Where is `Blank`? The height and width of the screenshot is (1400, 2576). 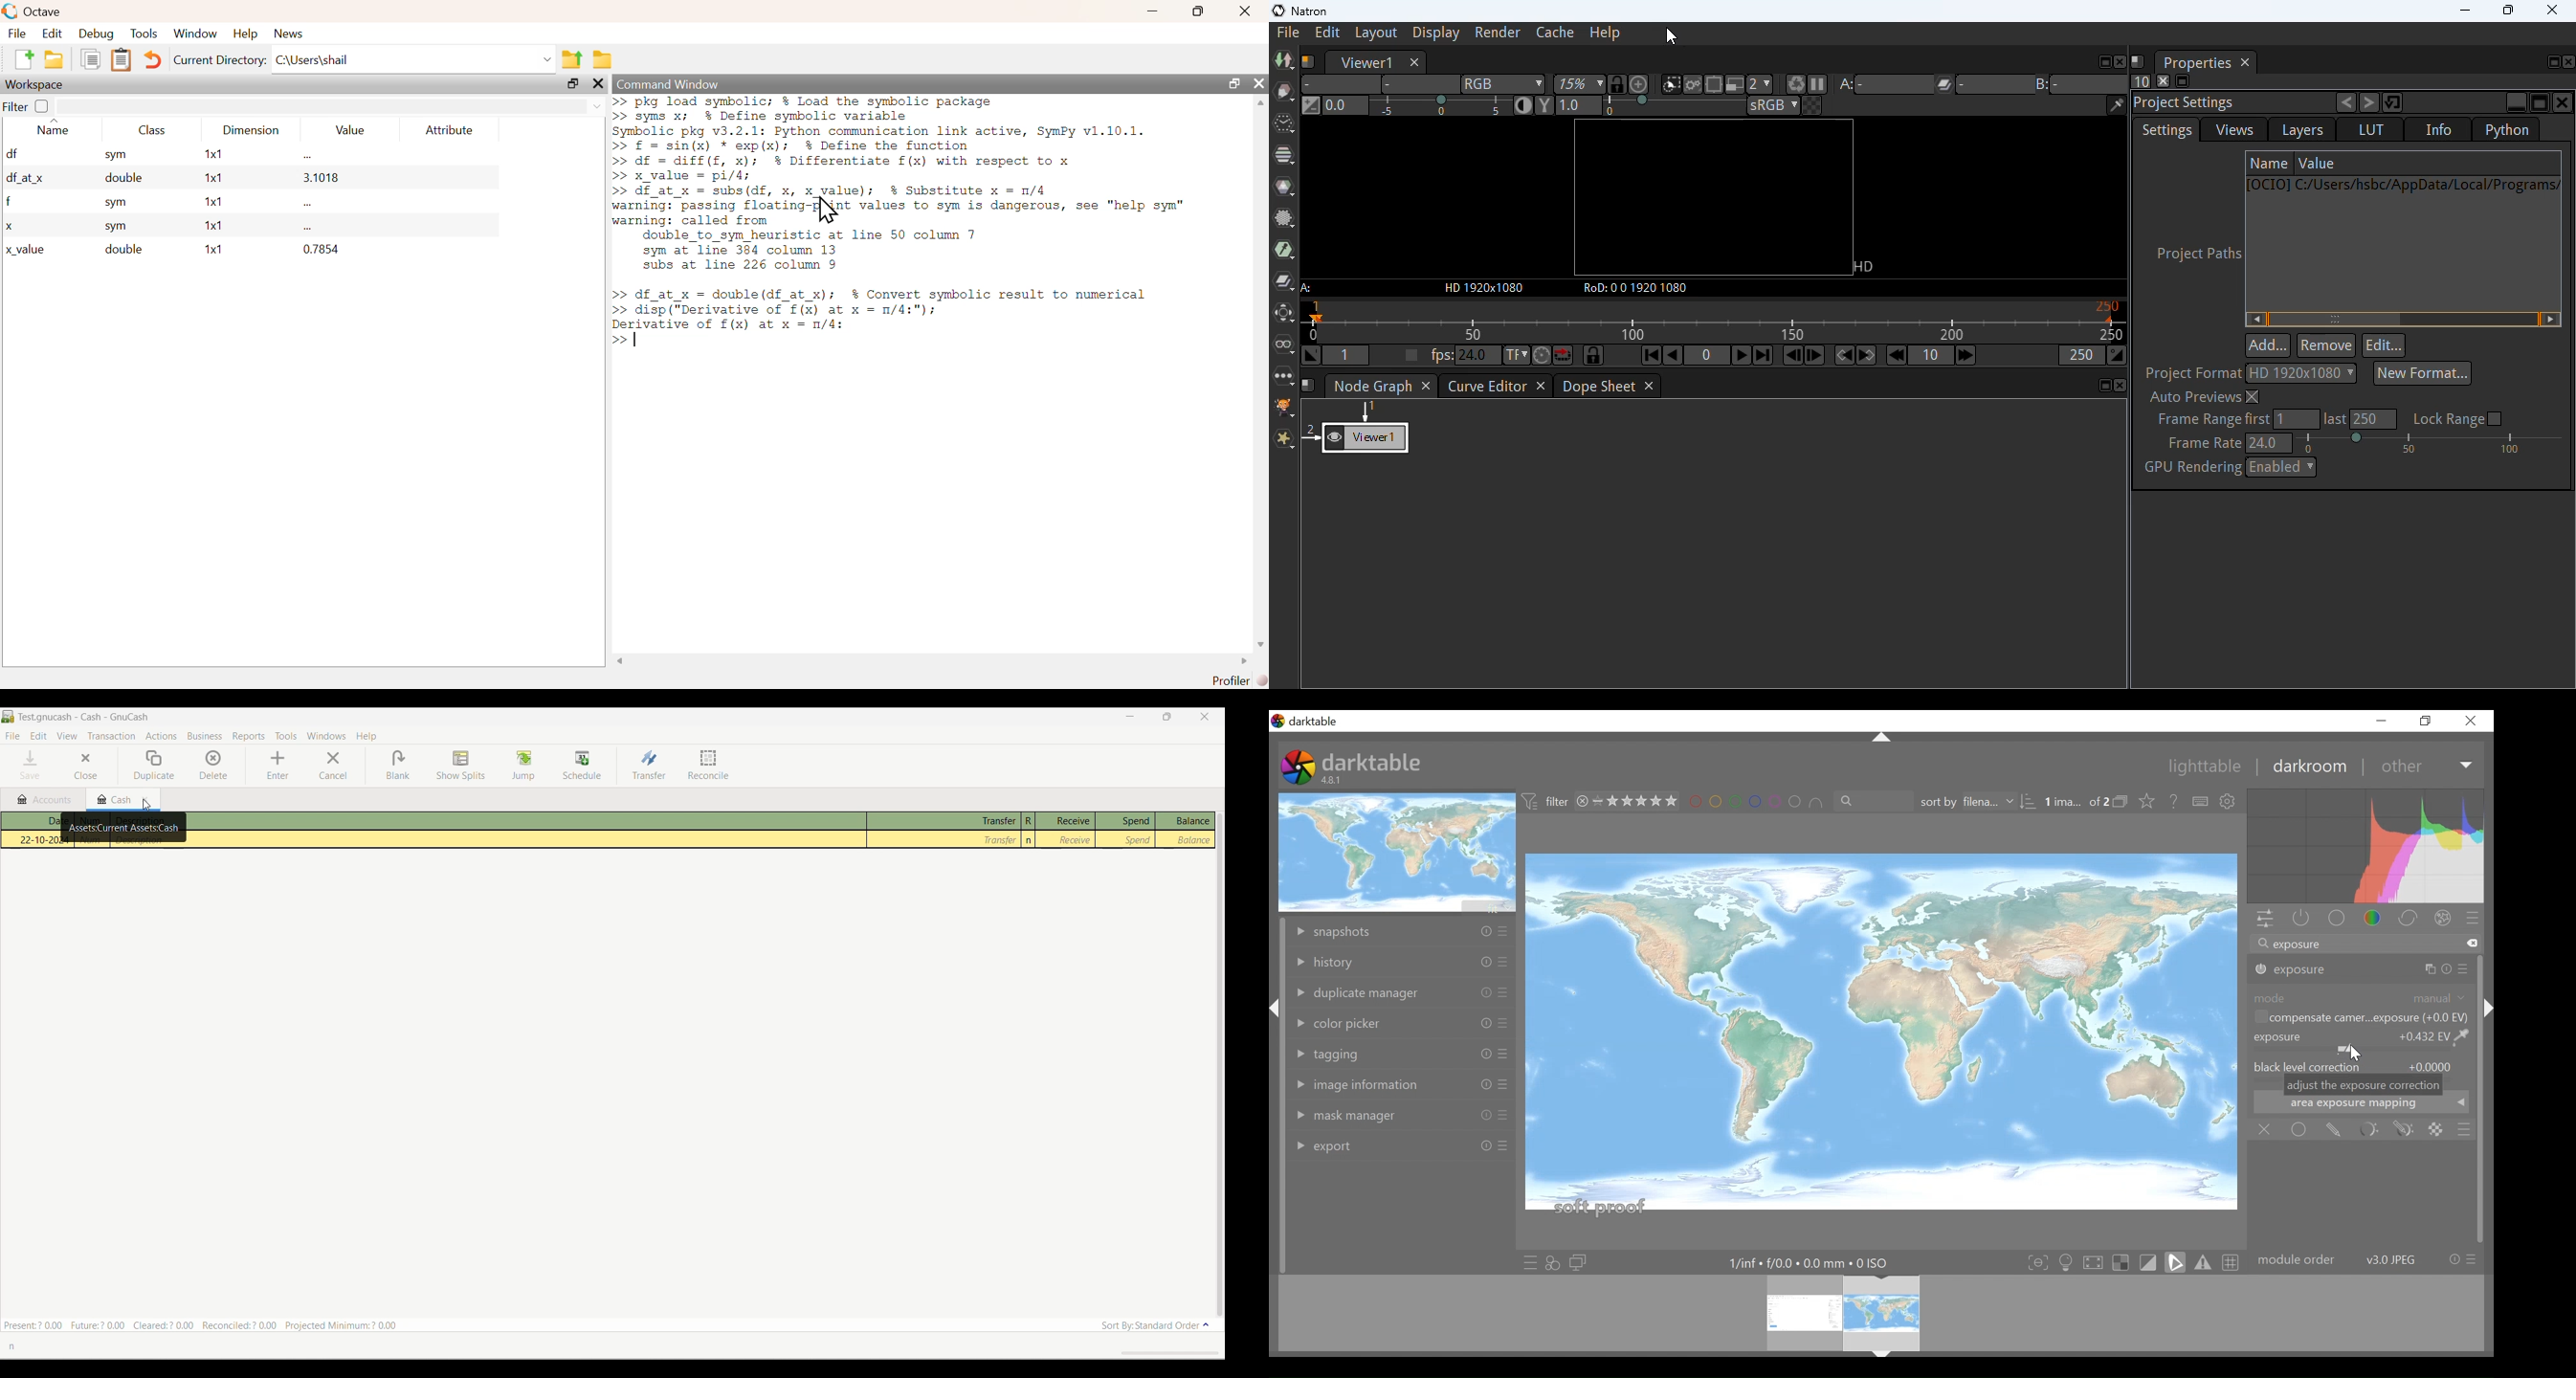 Blank is located at coordinates (398, 766).